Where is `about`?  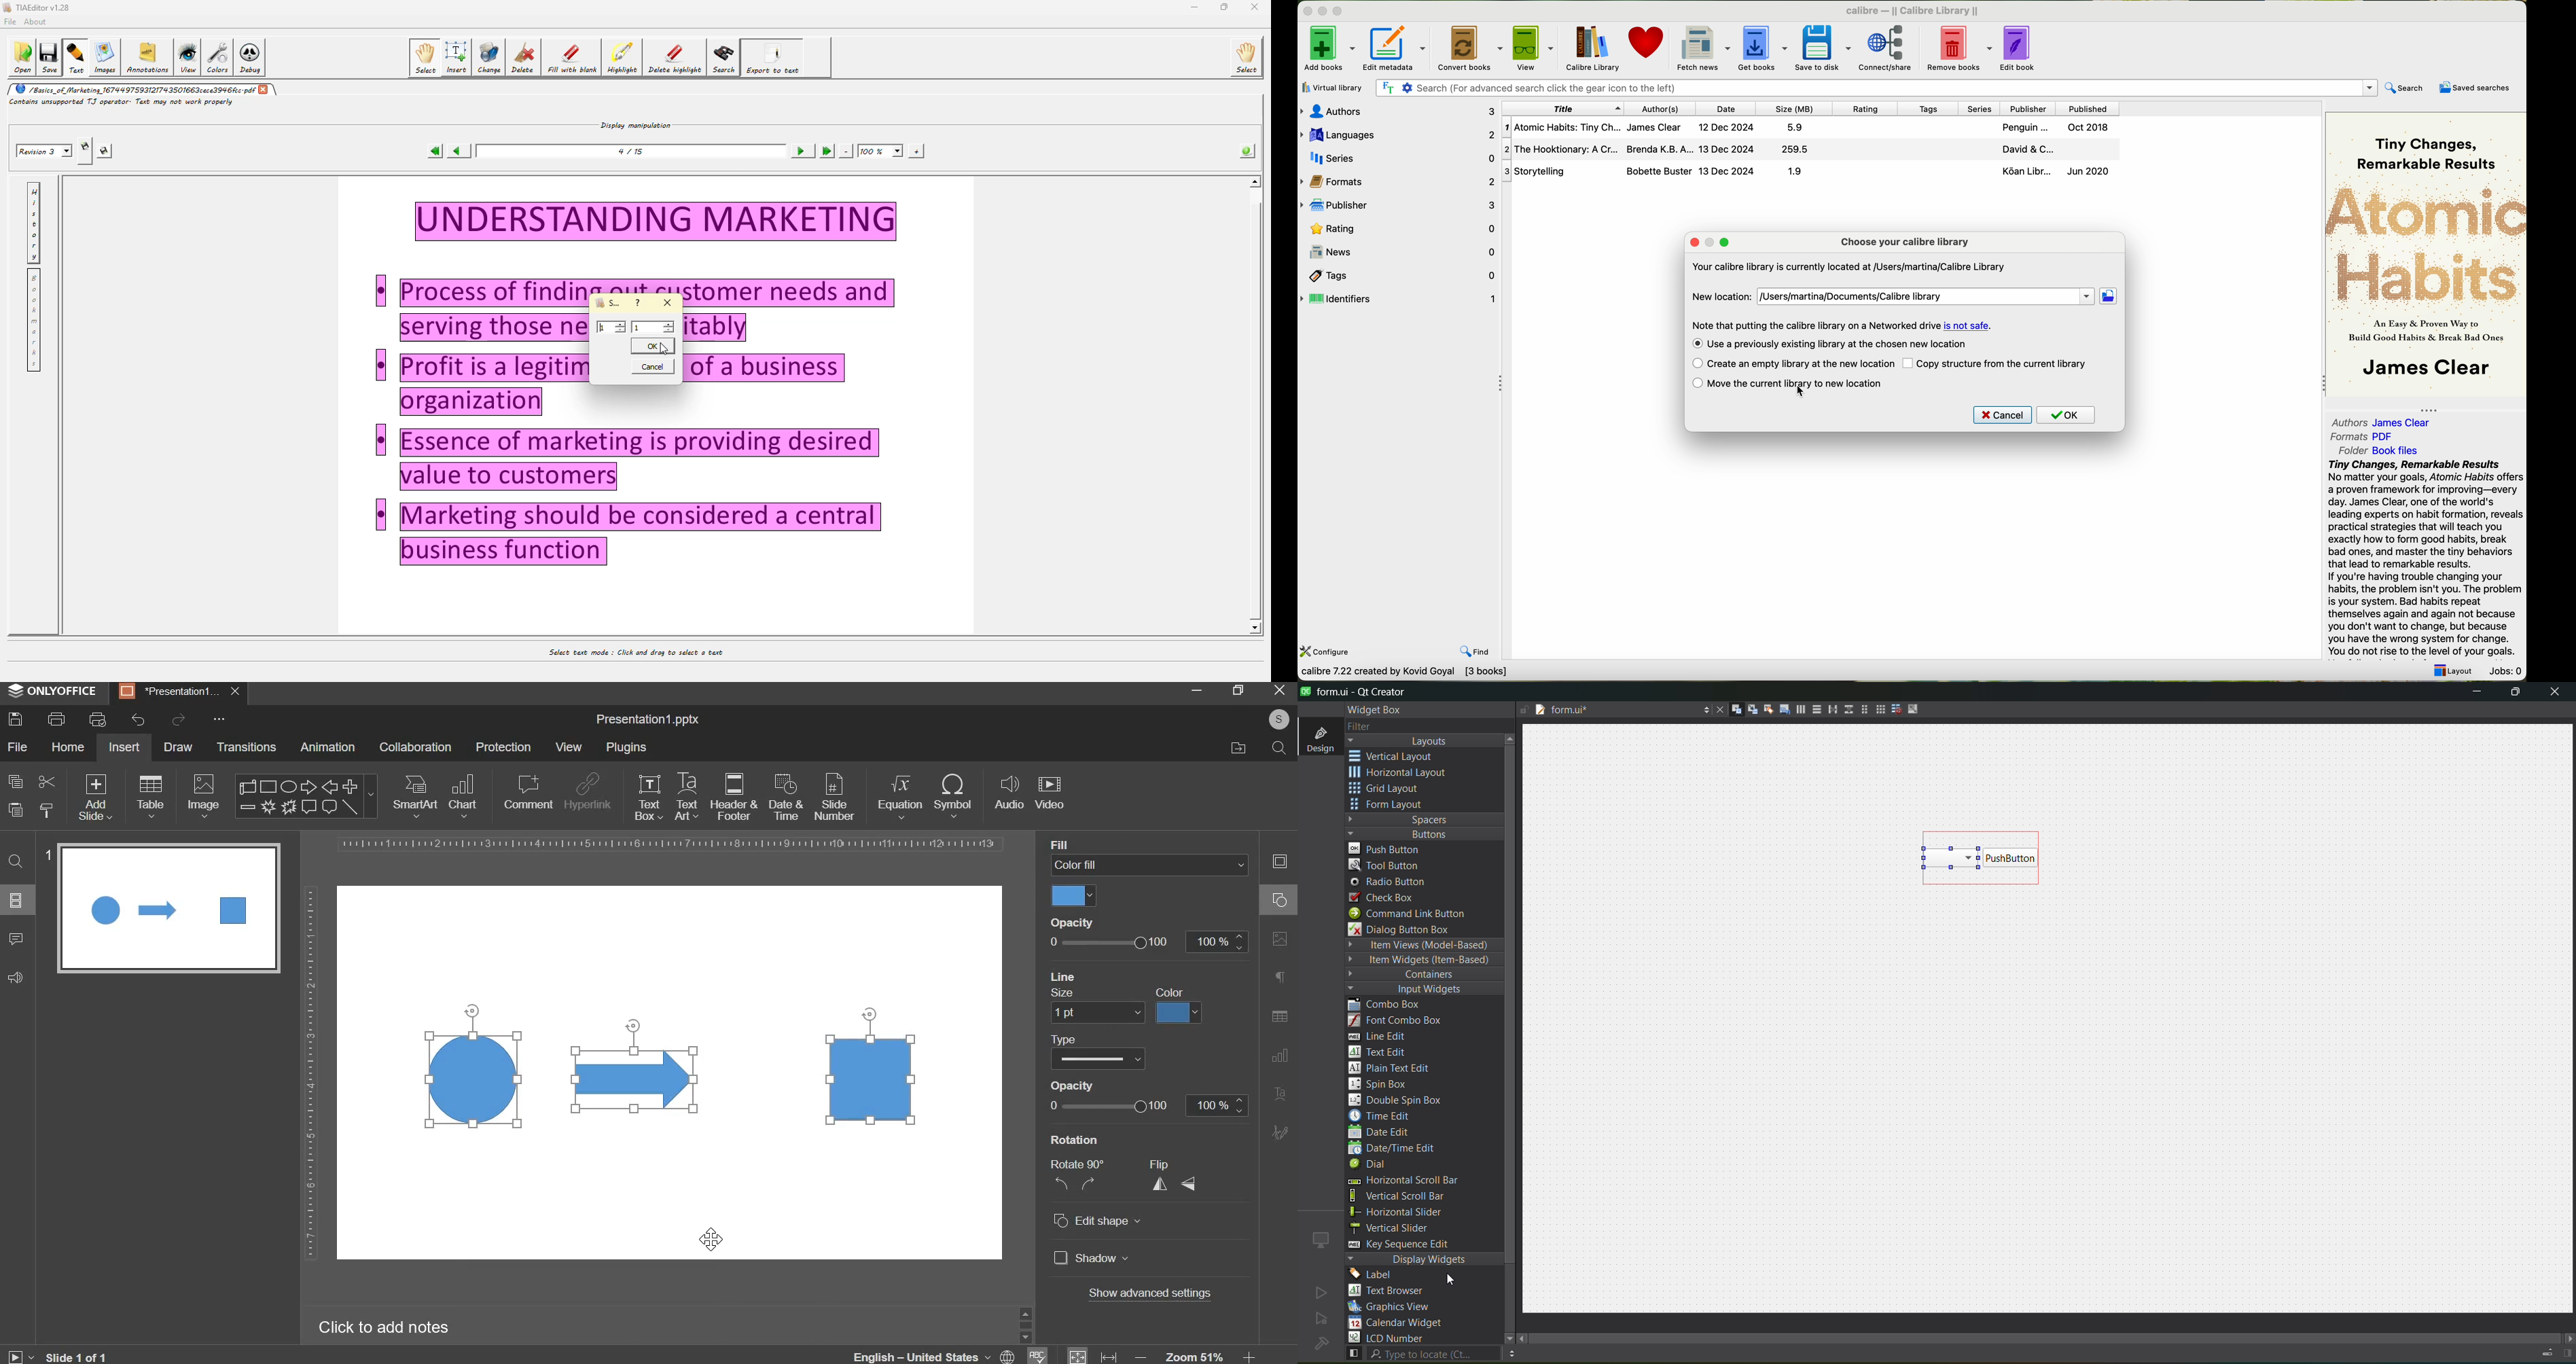 about is located at coordinates (36, 22).